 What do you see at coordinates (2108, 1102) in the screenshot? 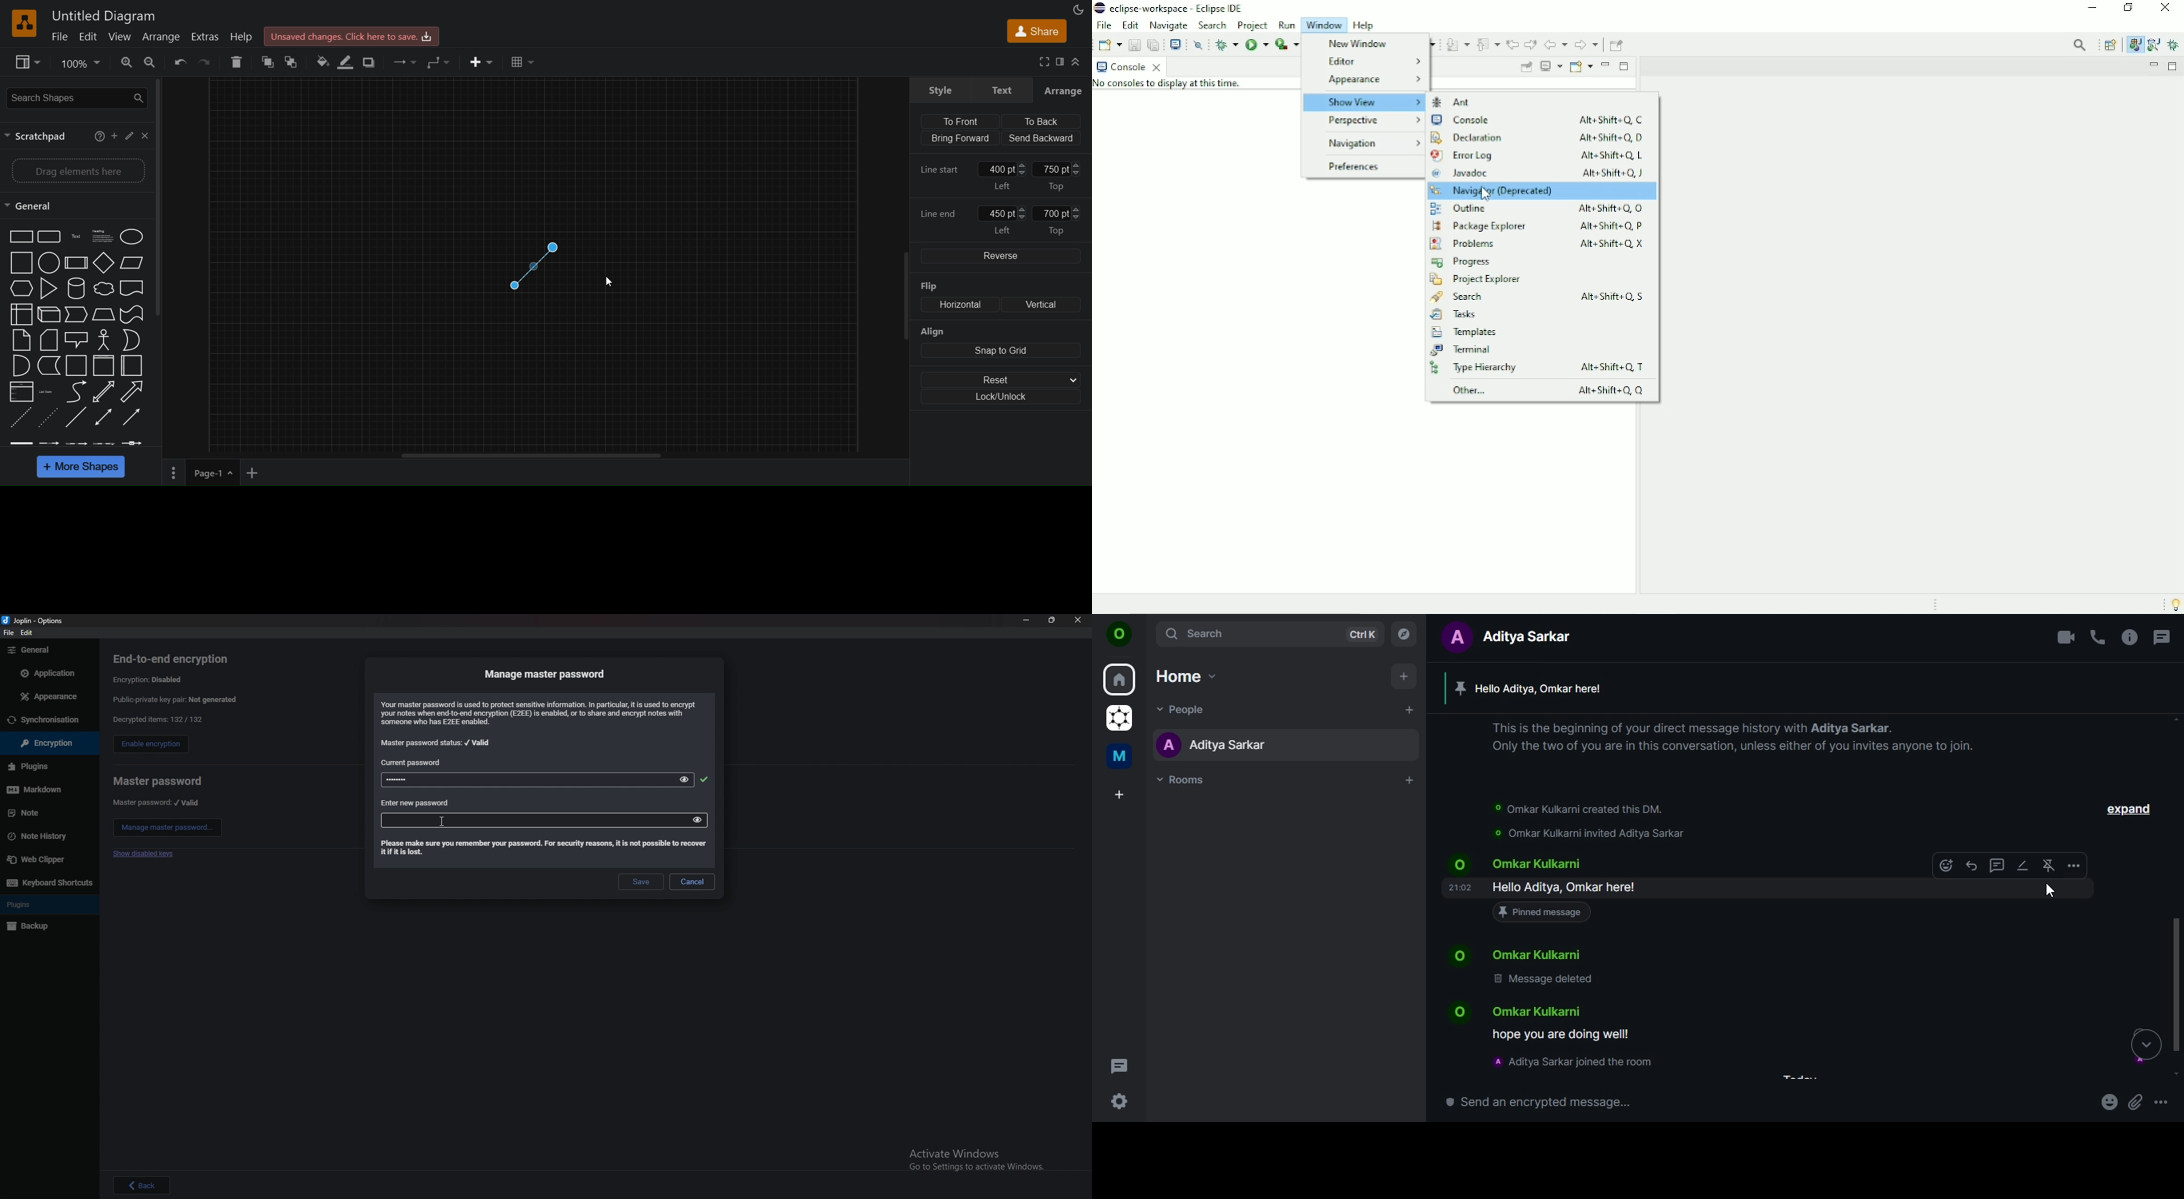
I see `emoji` at bounding box center [2108, 1102].